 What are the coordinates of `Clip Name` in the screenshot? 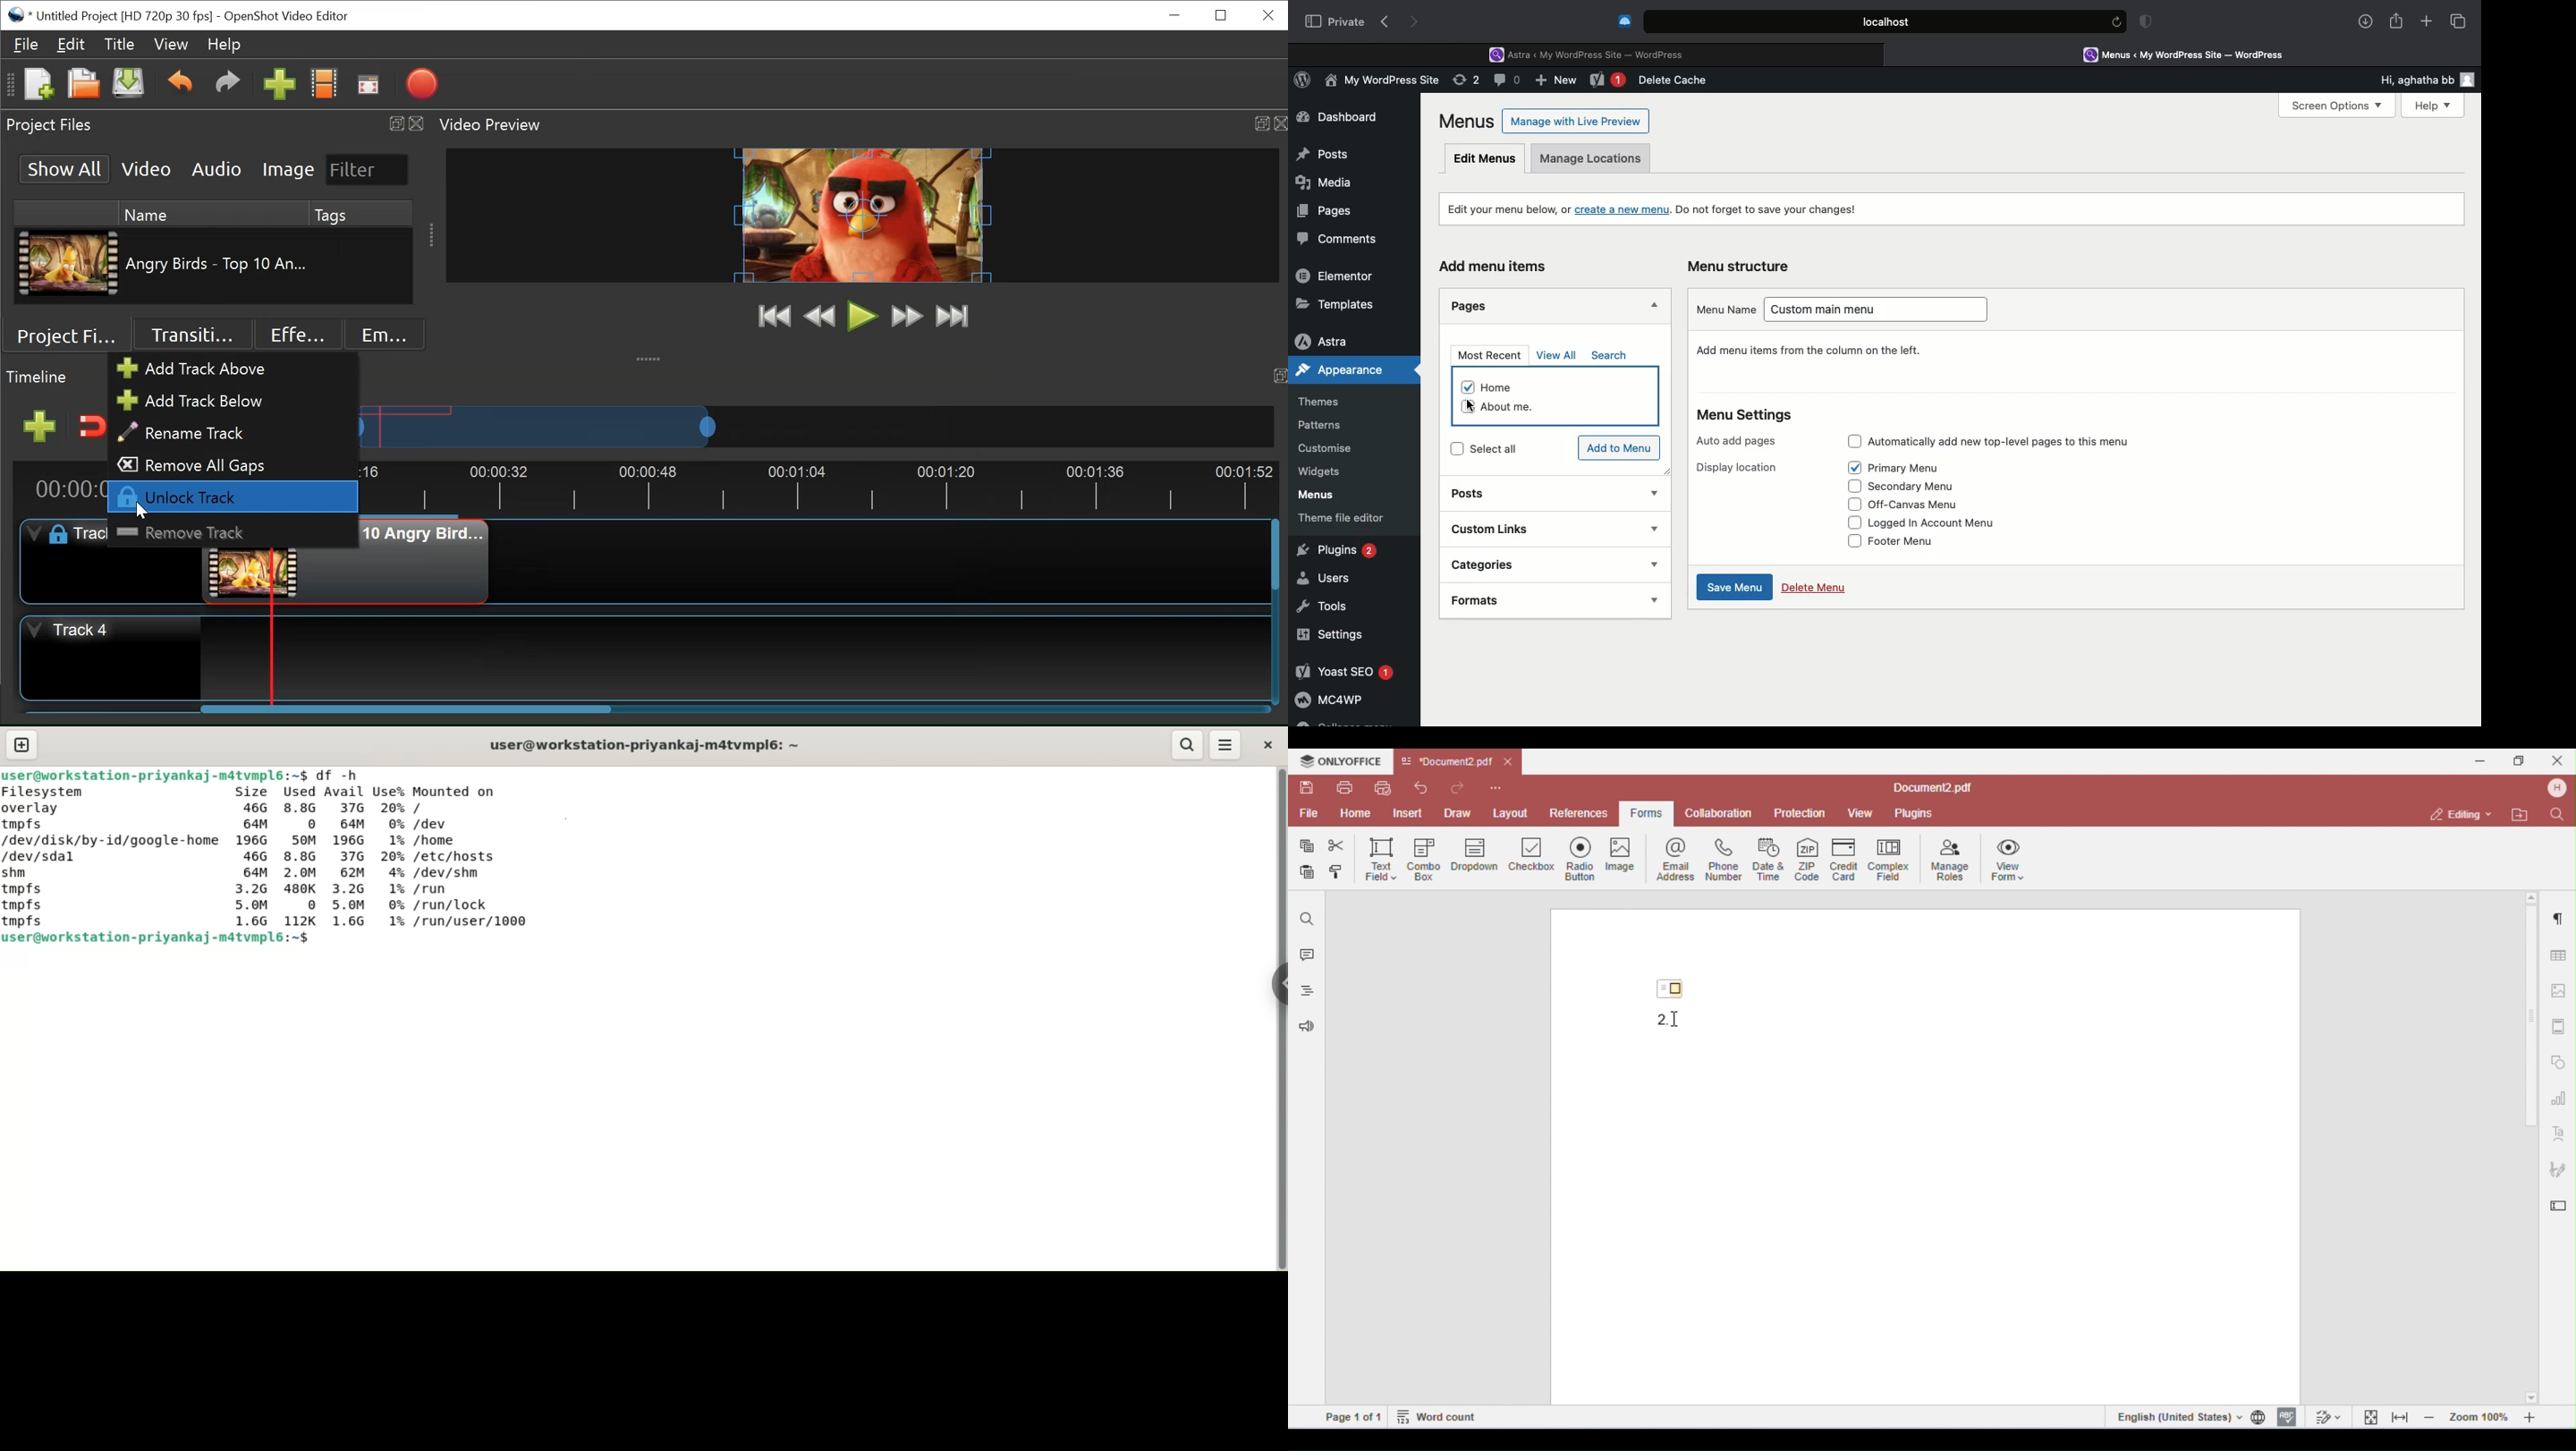 It's located at (217, 267).